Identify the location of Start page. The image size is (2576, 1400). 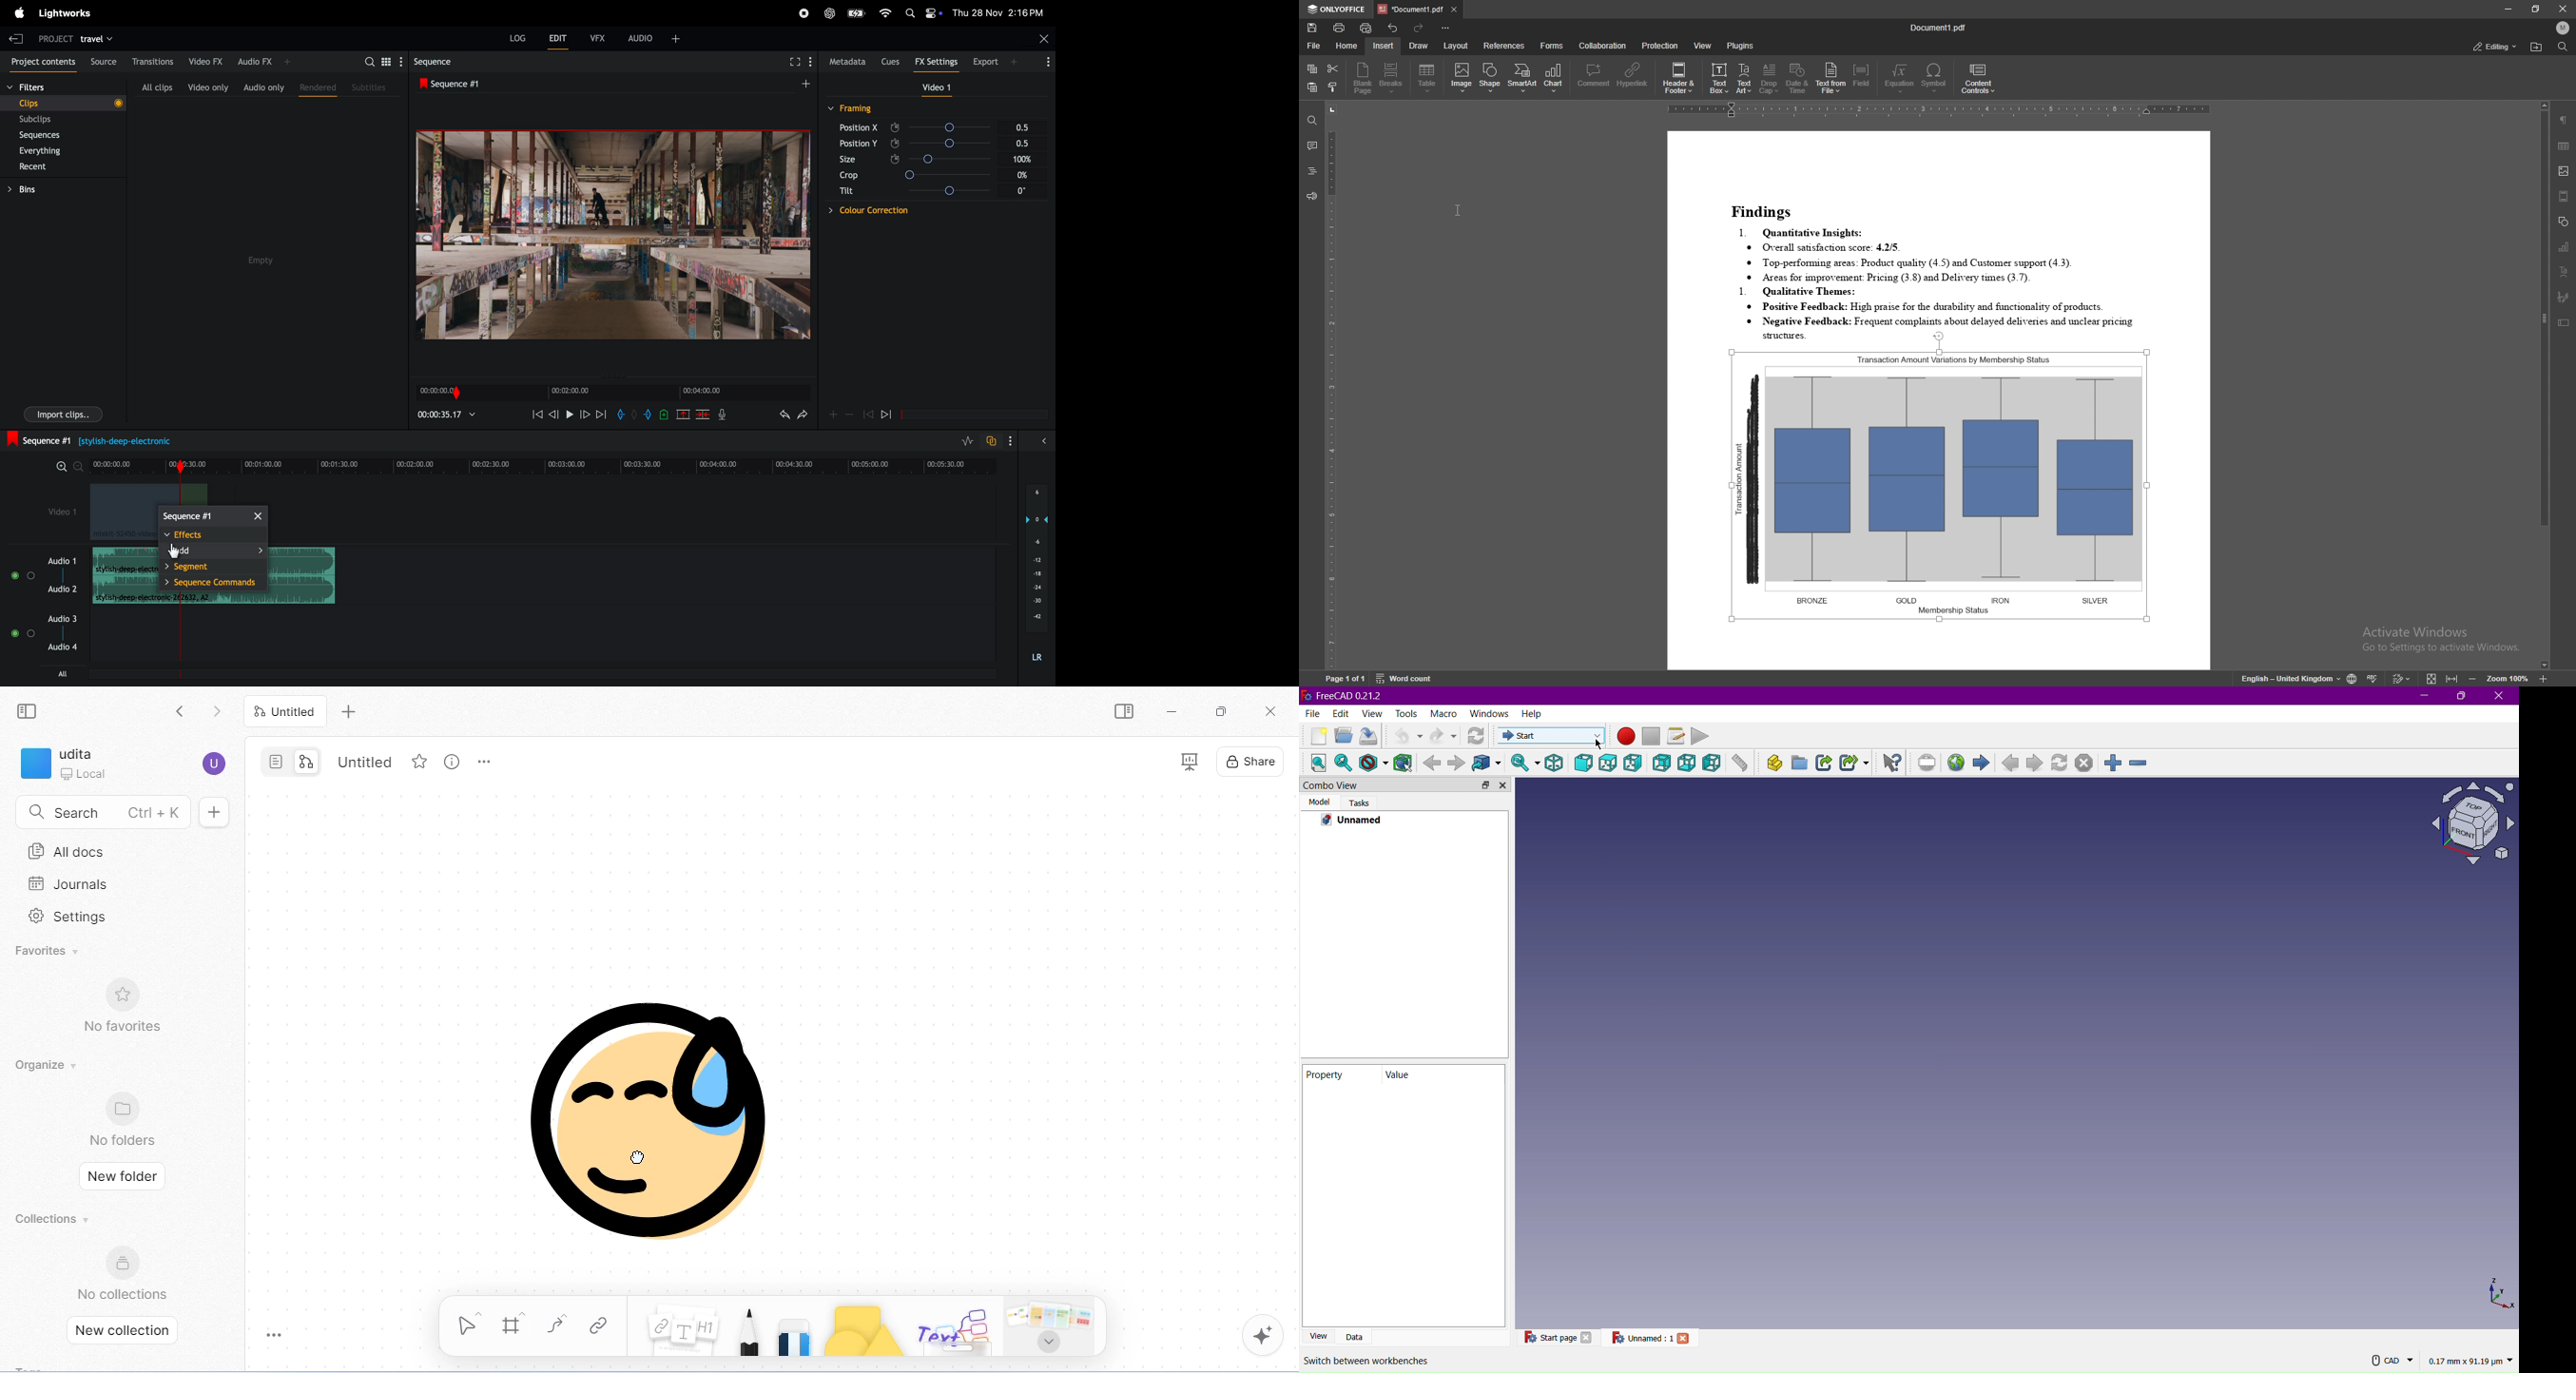
(1549, 1337).